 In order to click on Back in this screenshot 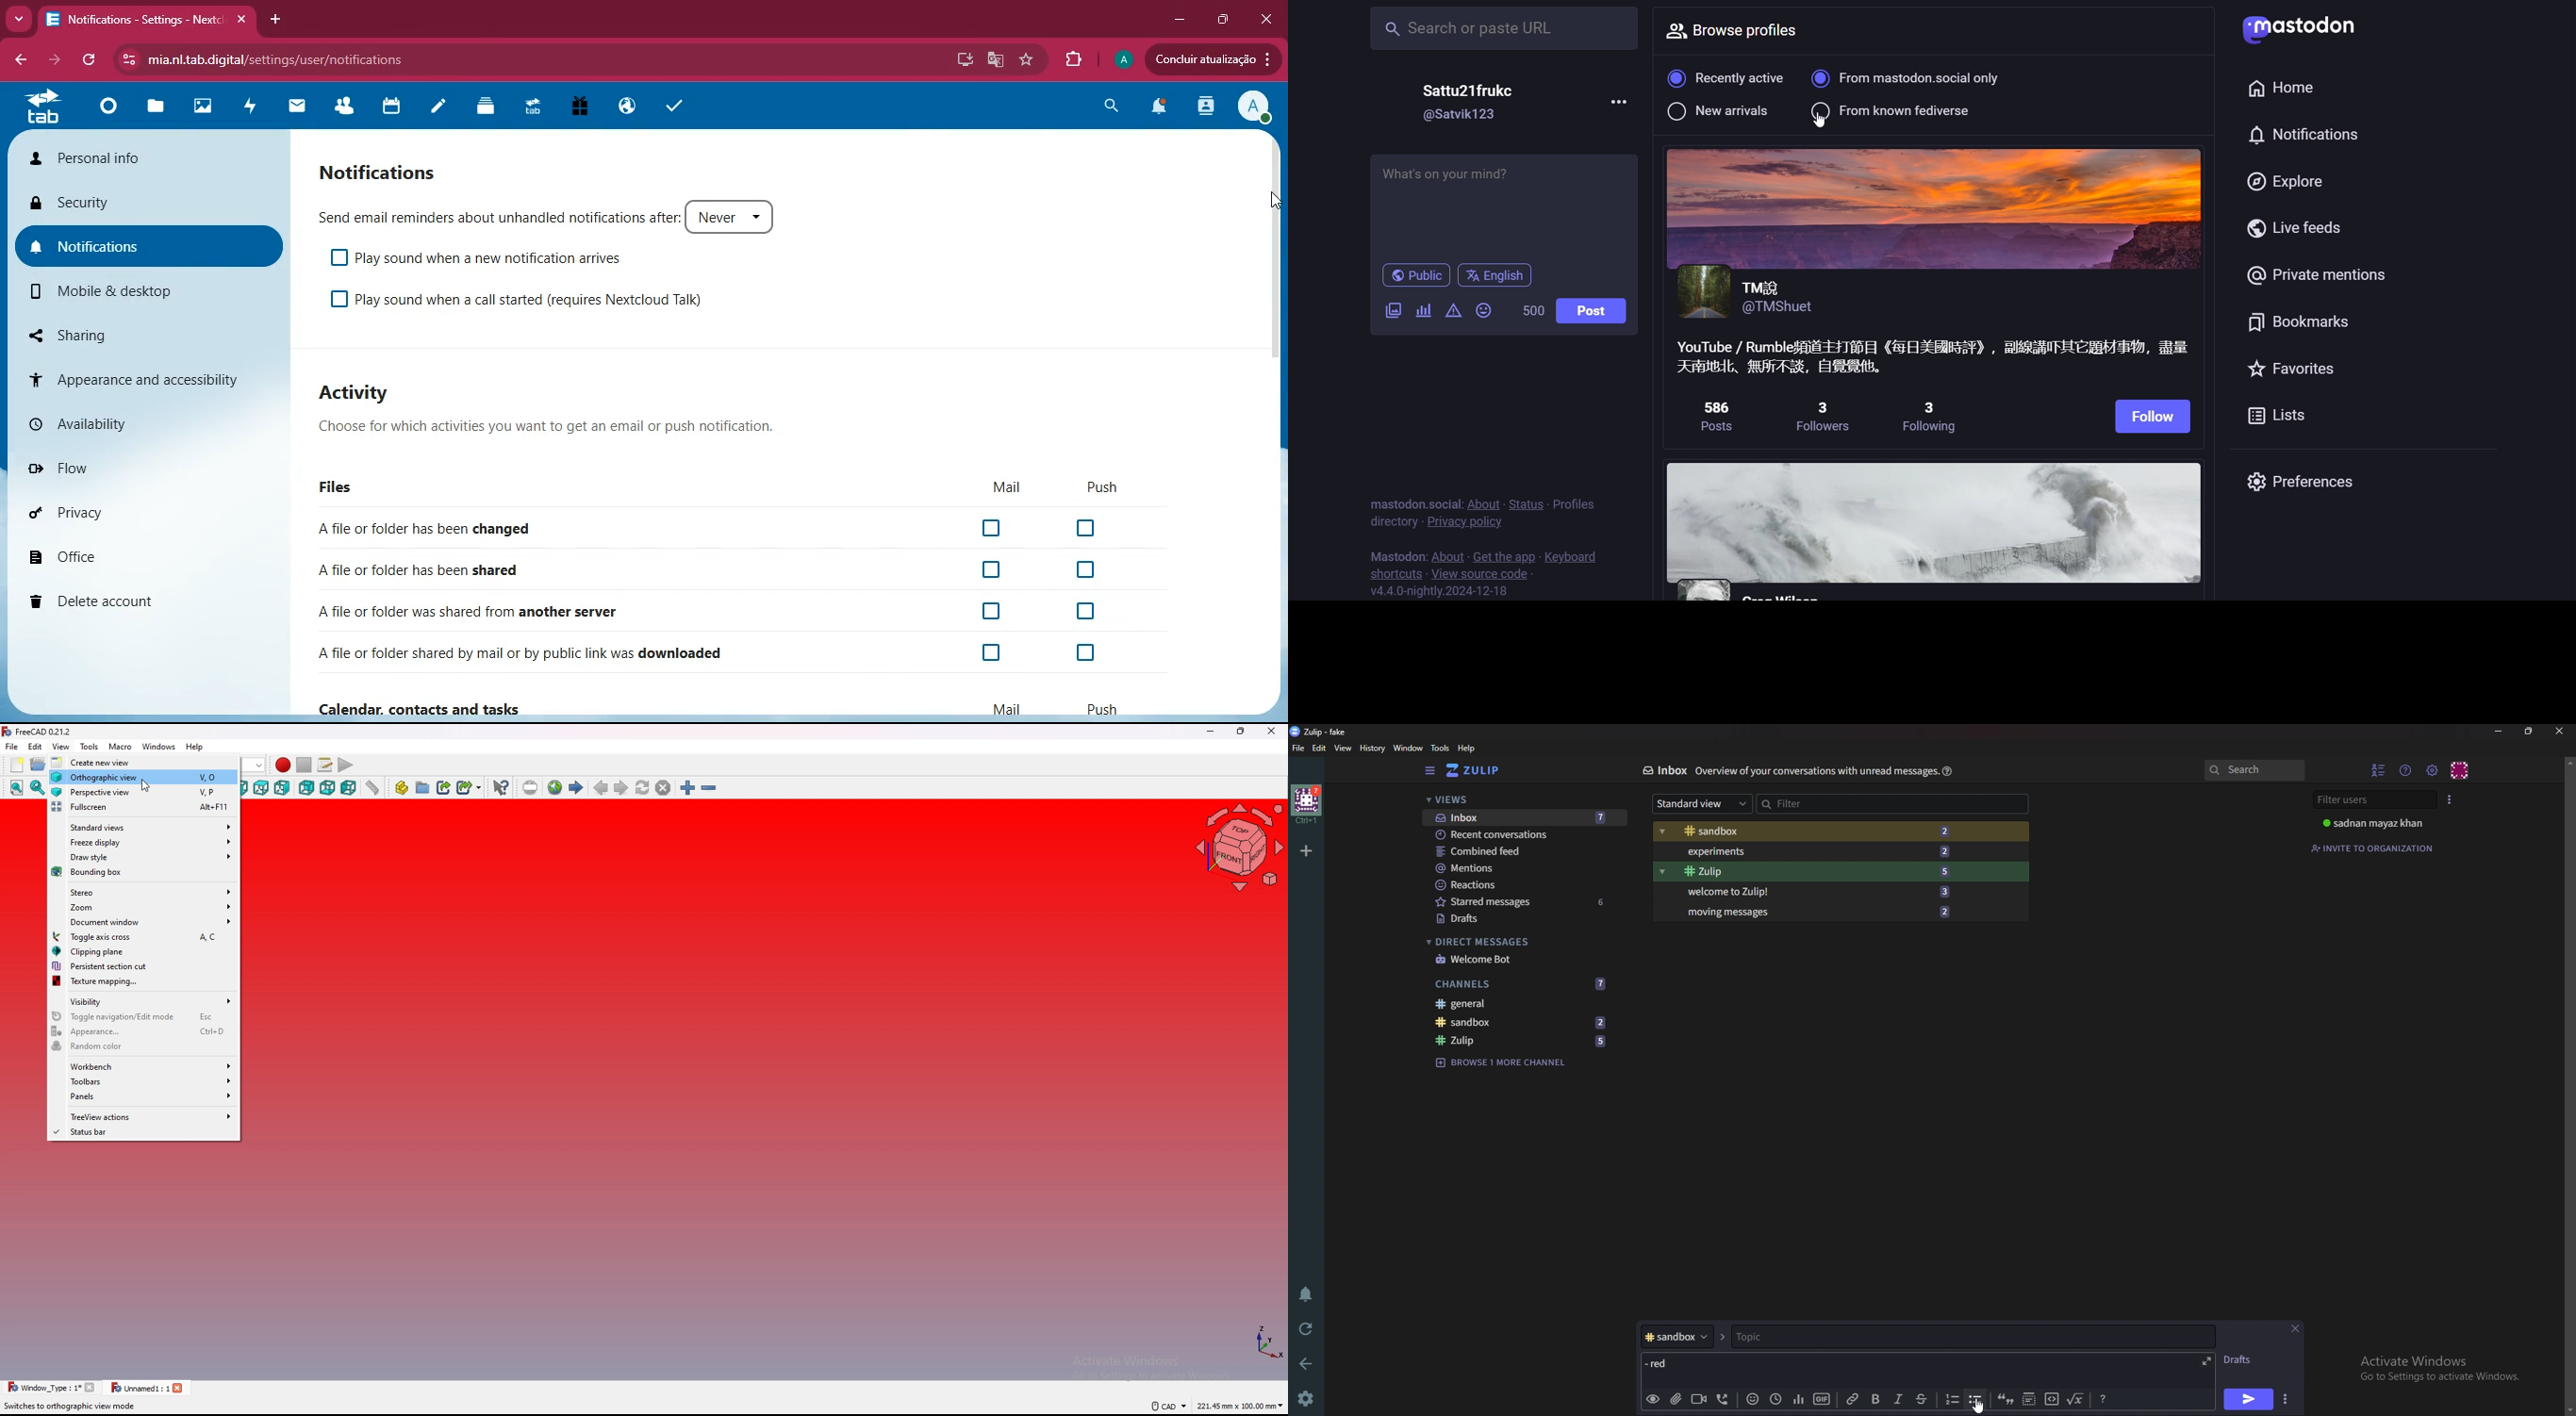, I will do `click(1309, 1363)`.